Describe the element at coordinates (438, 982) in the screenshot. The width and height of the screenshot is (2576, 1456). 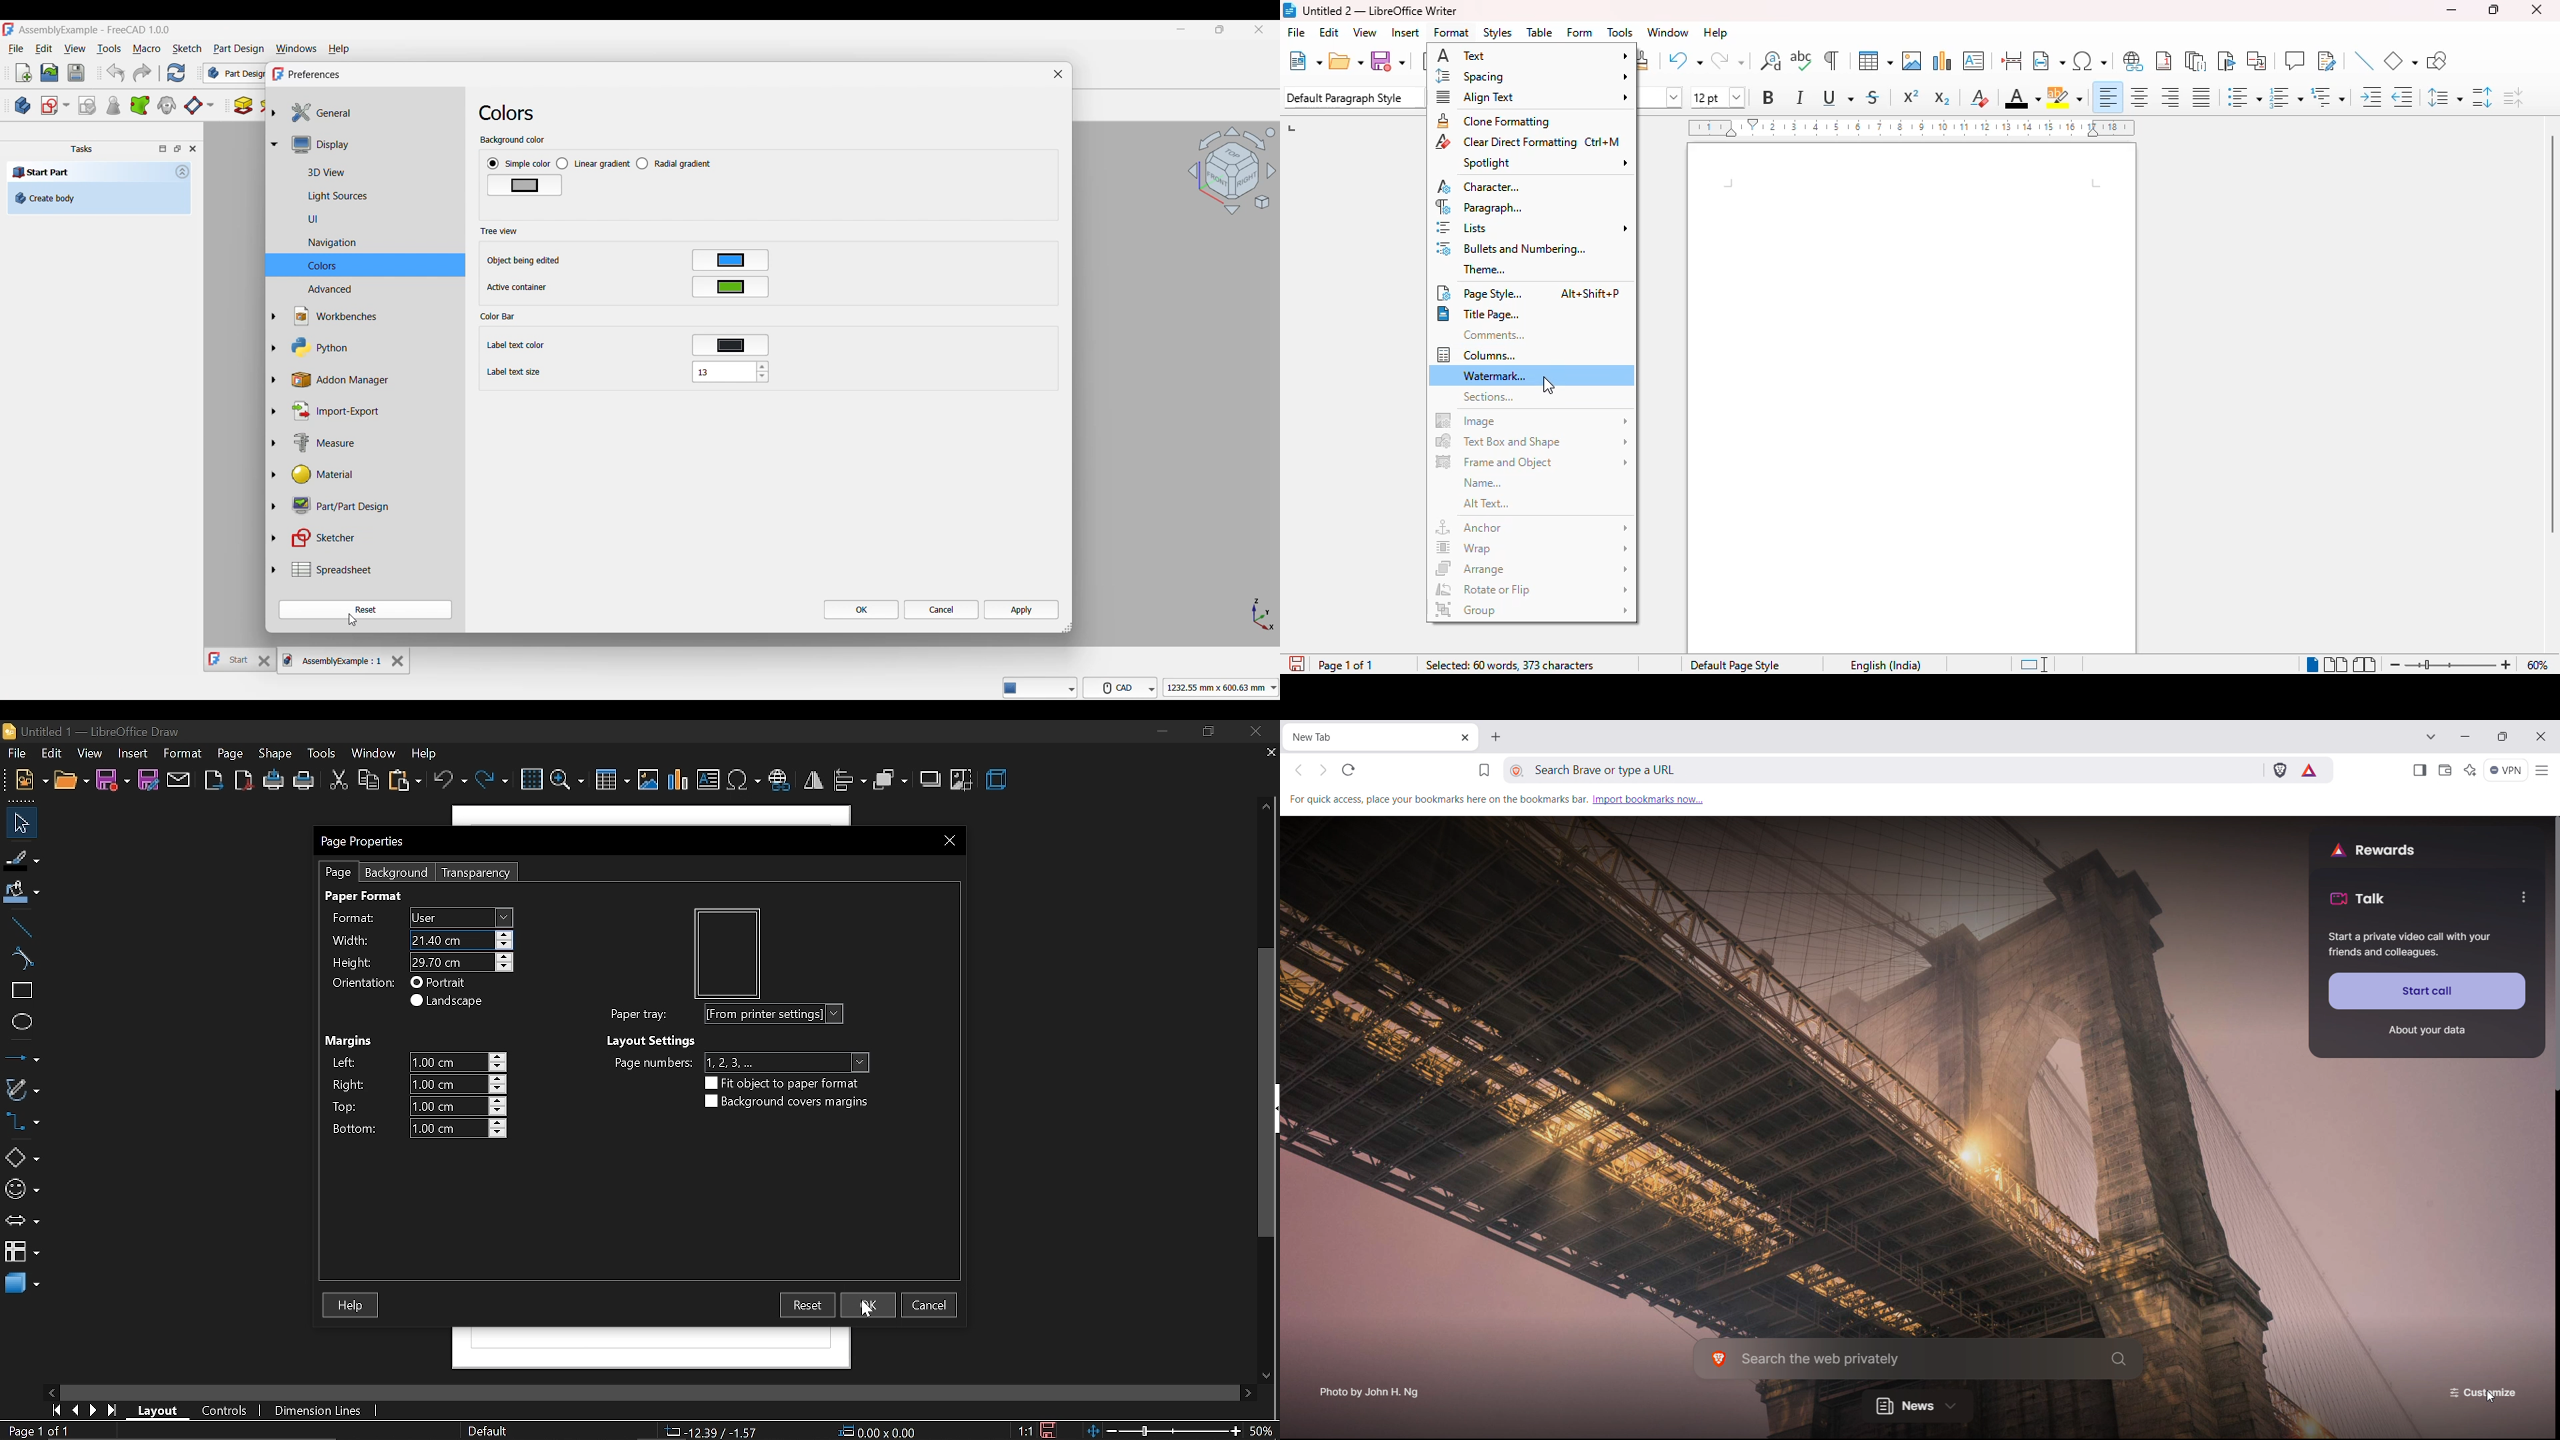
I see `portrait` at that location.